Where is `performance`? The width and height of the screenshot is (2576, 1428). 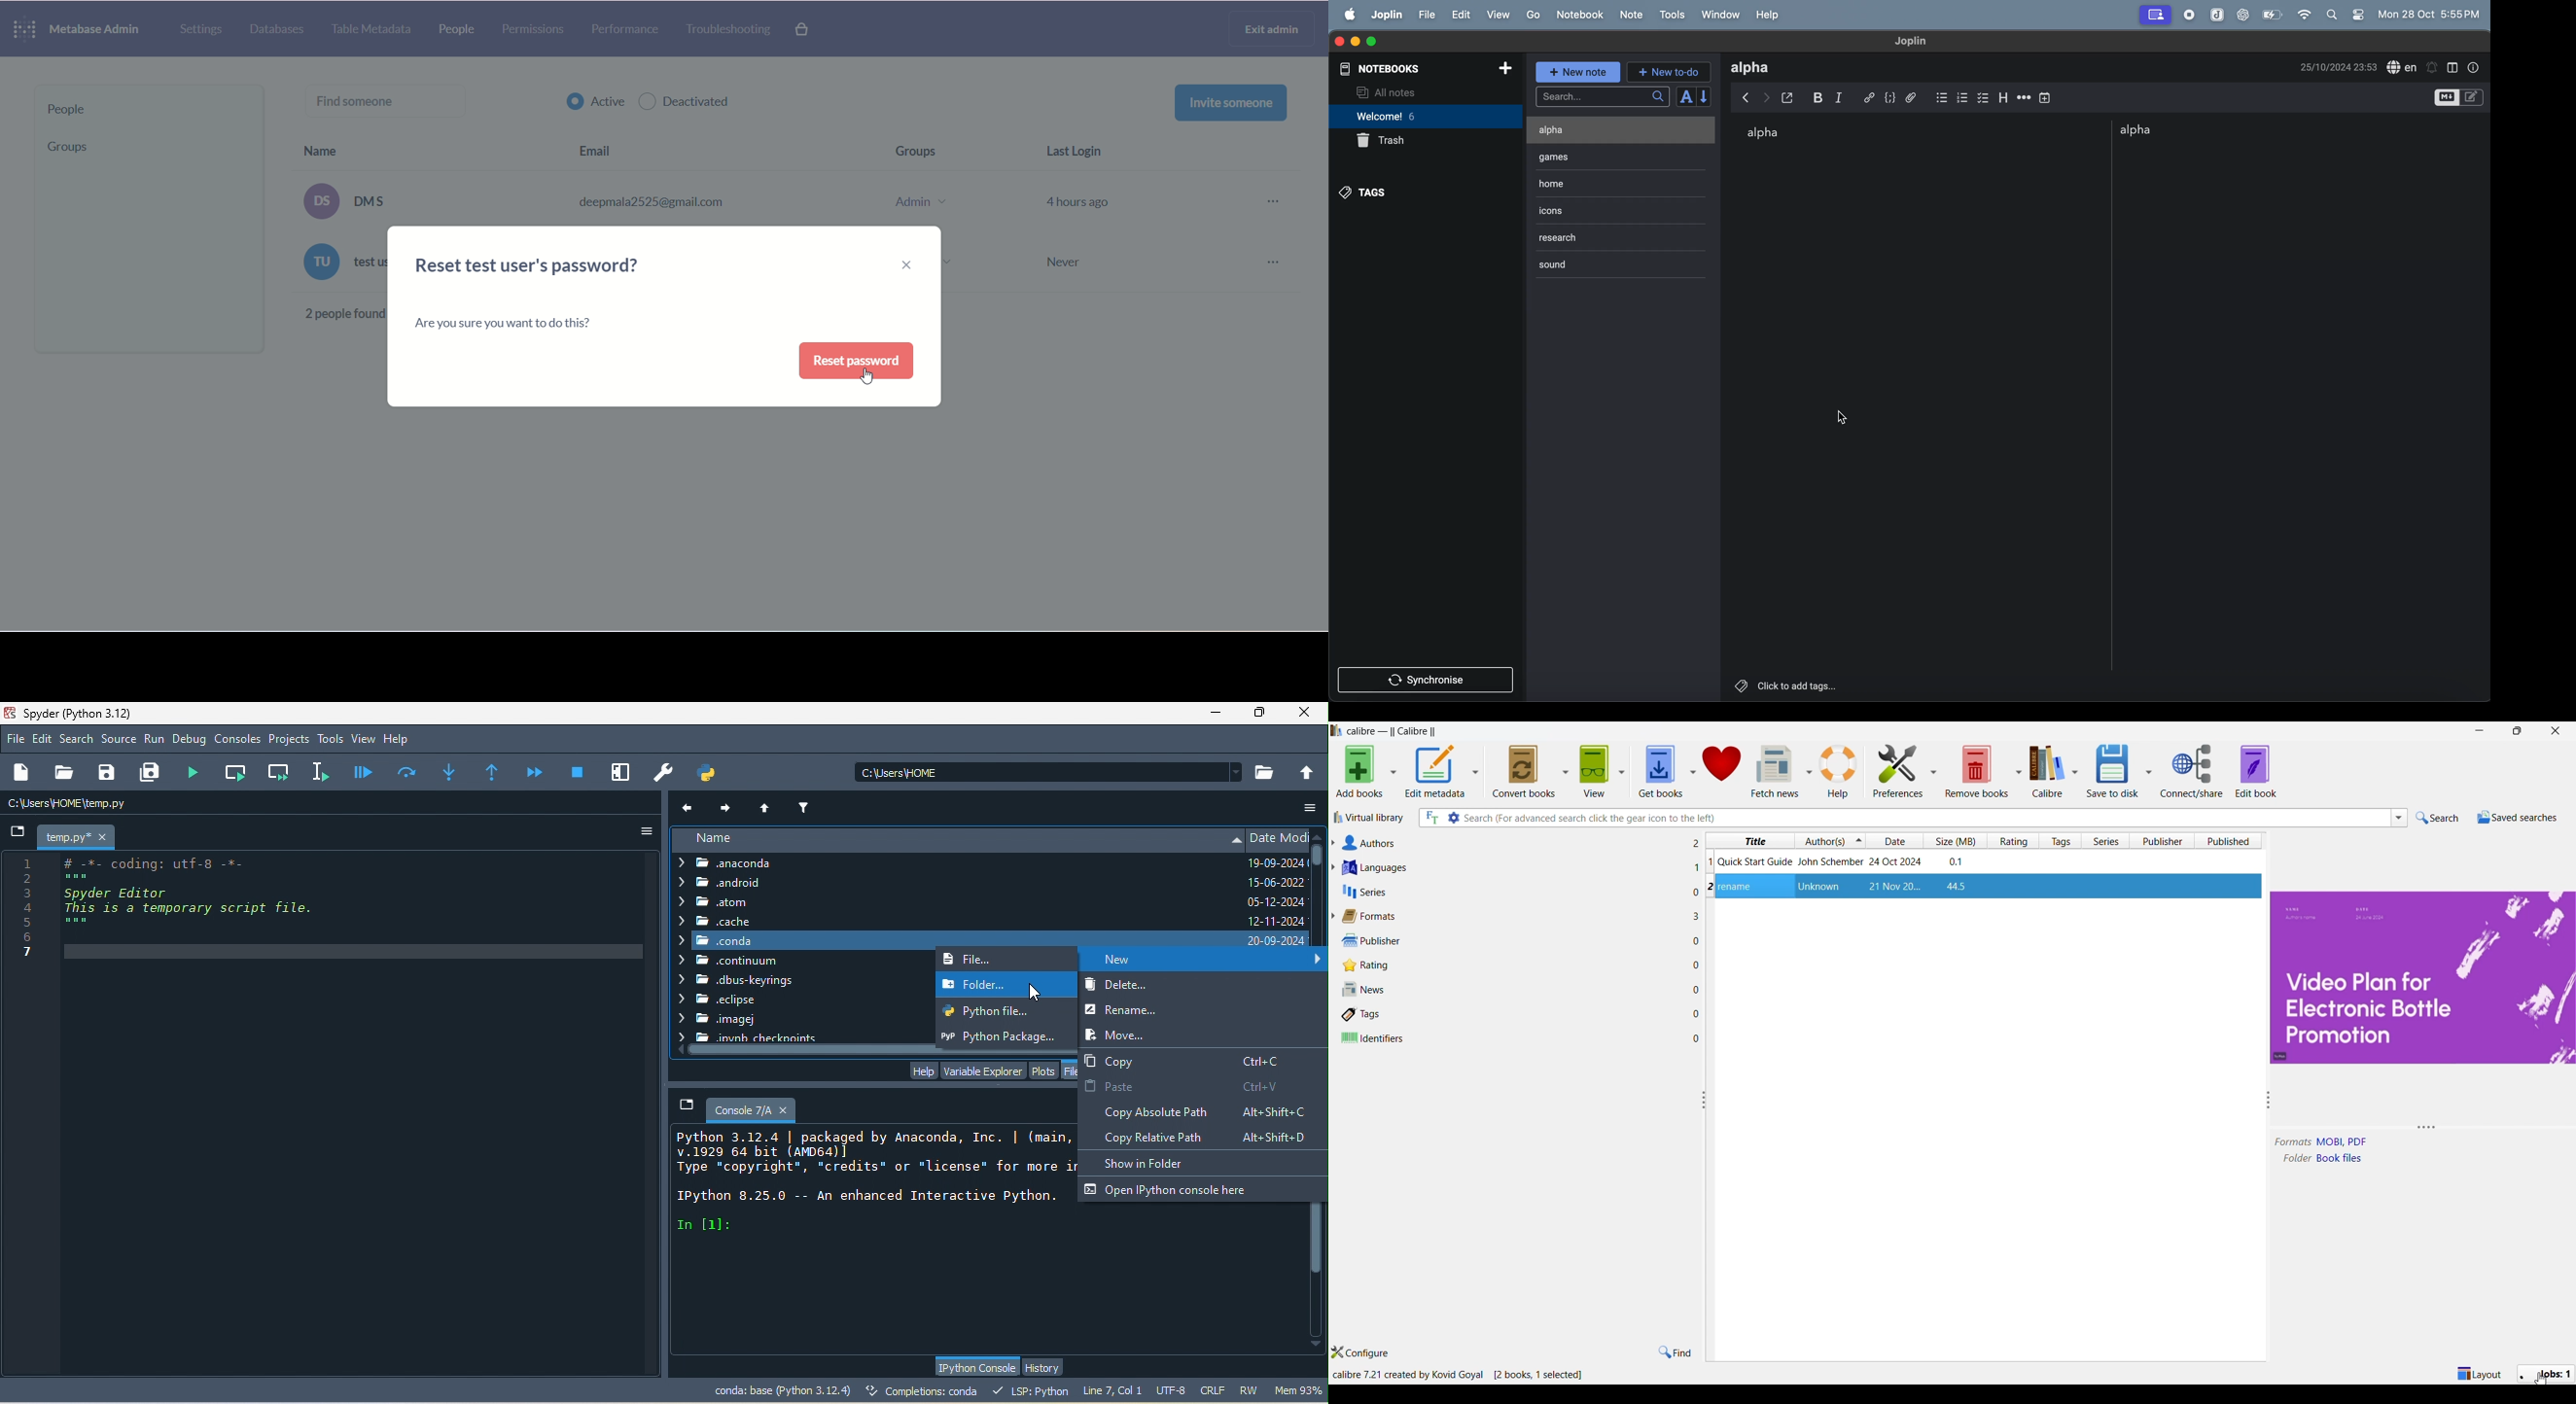 performance is located at coordinates (628, 31).